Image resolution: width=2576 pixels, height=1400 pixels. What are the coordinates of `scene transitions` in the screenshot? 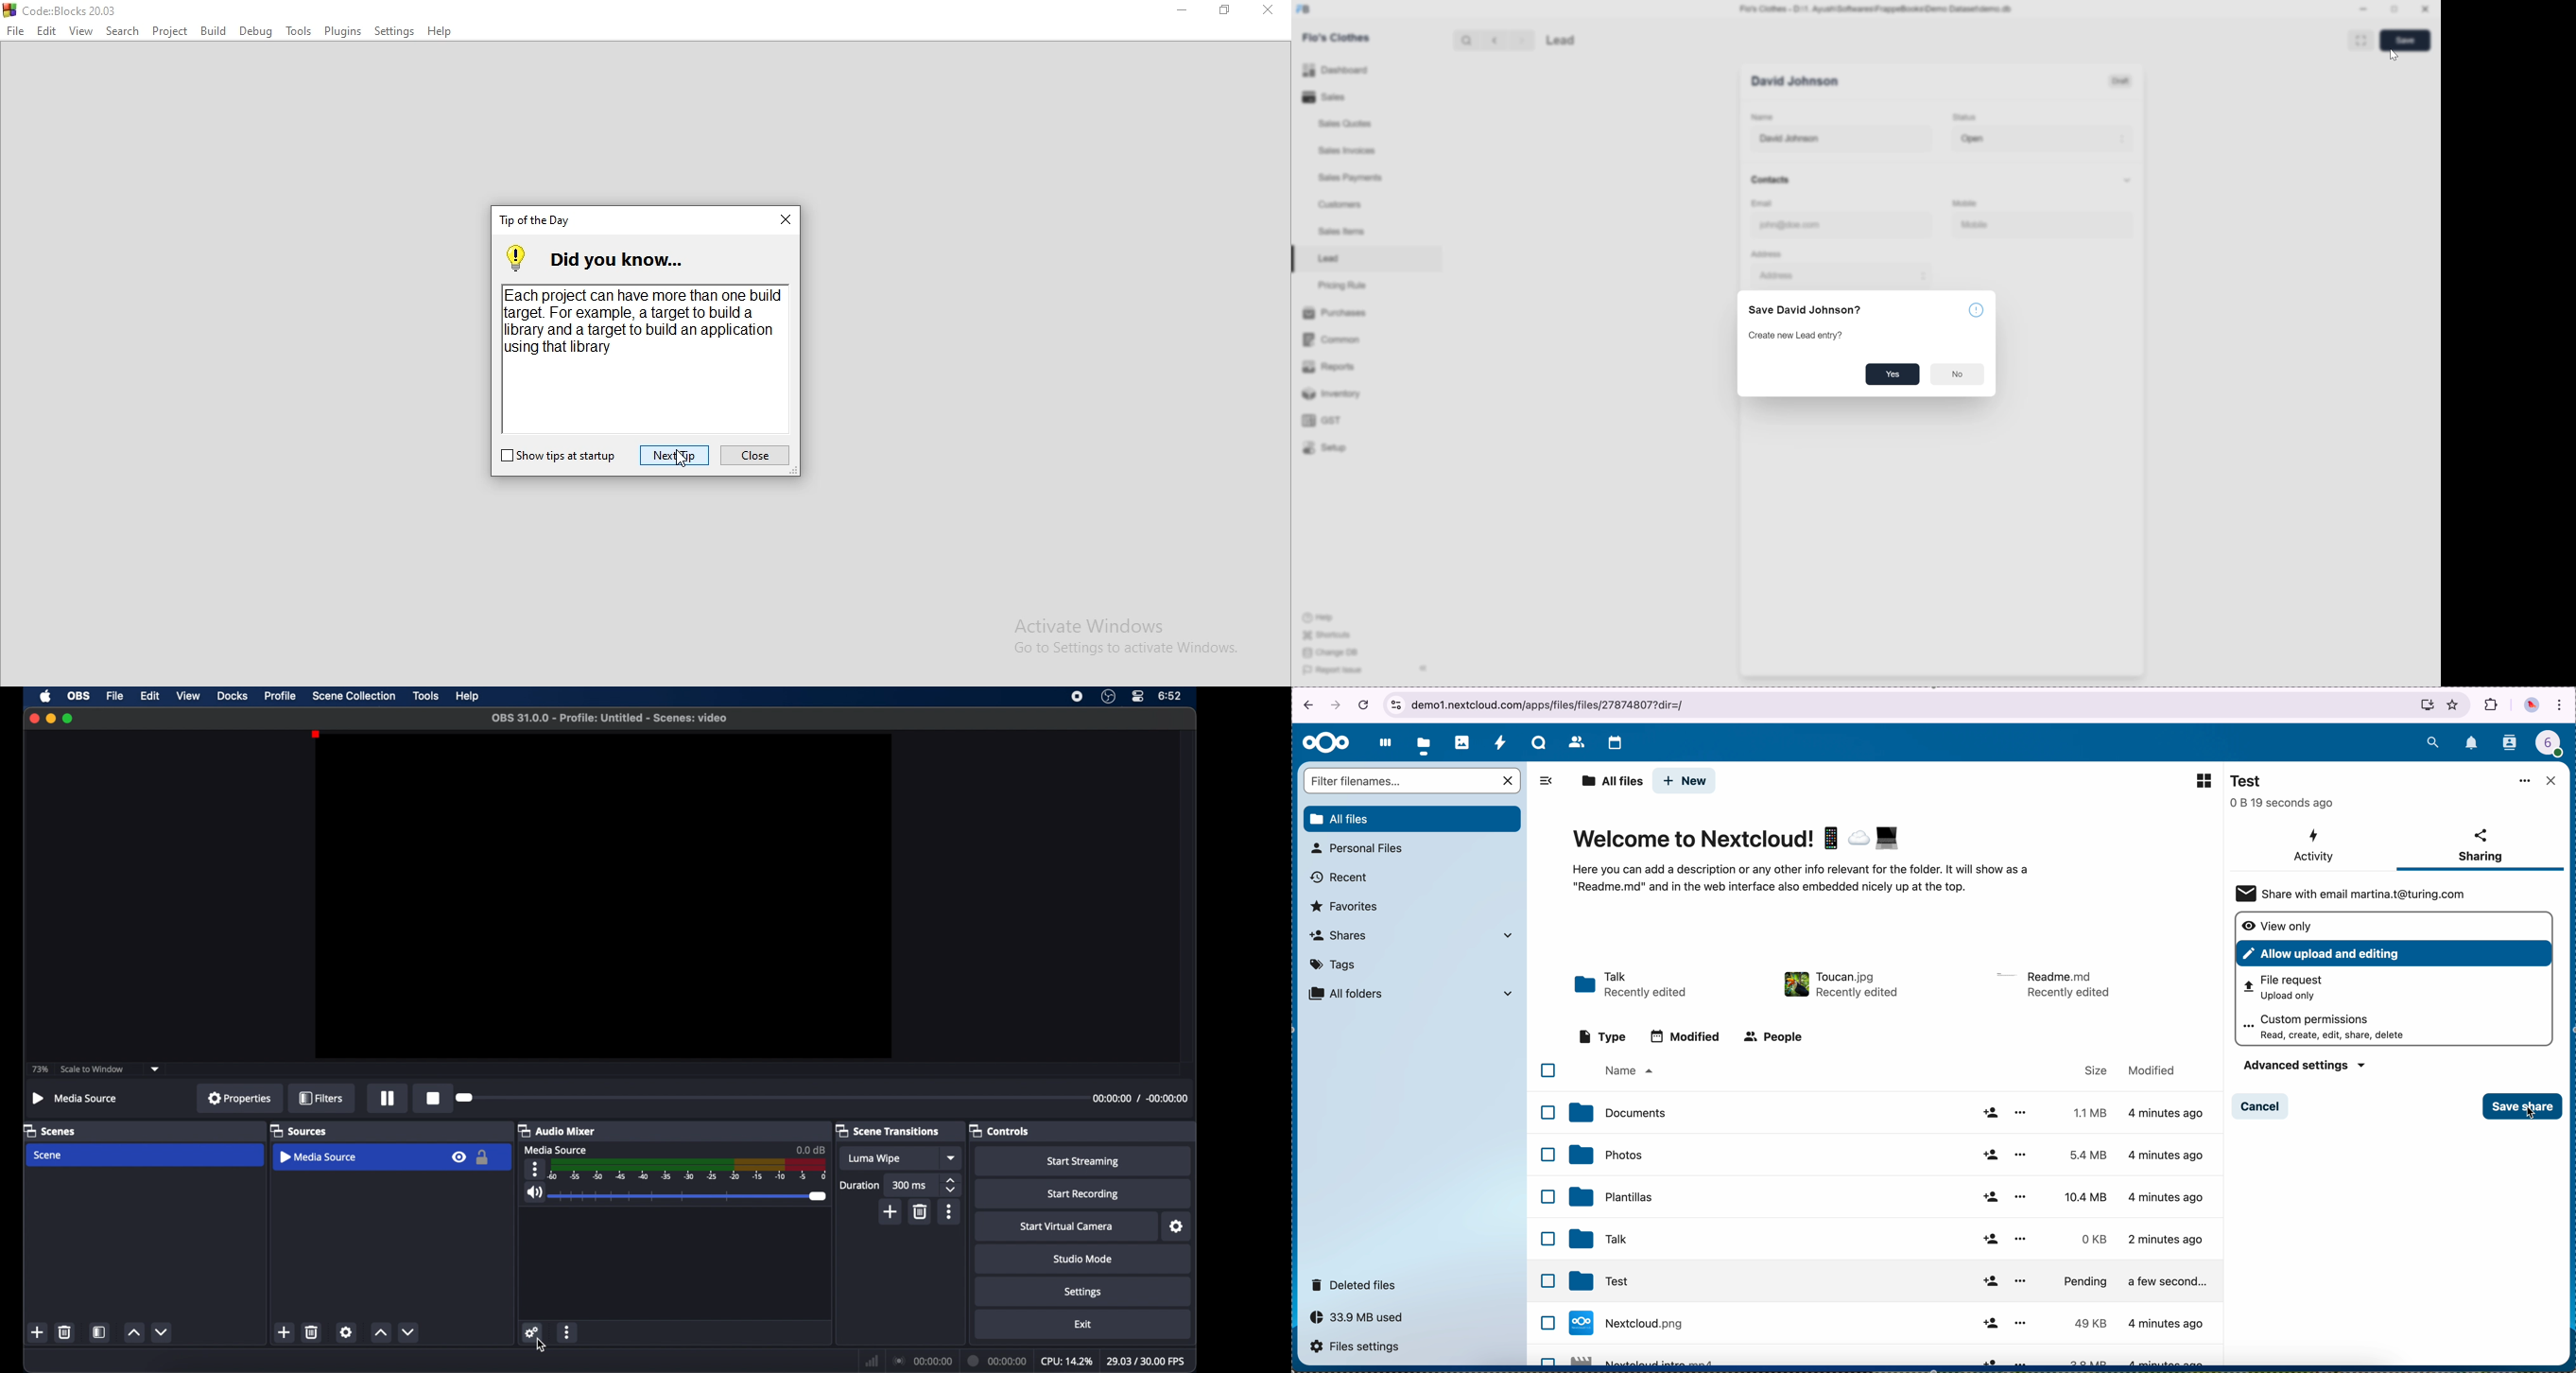 It's located at (888, 1130).